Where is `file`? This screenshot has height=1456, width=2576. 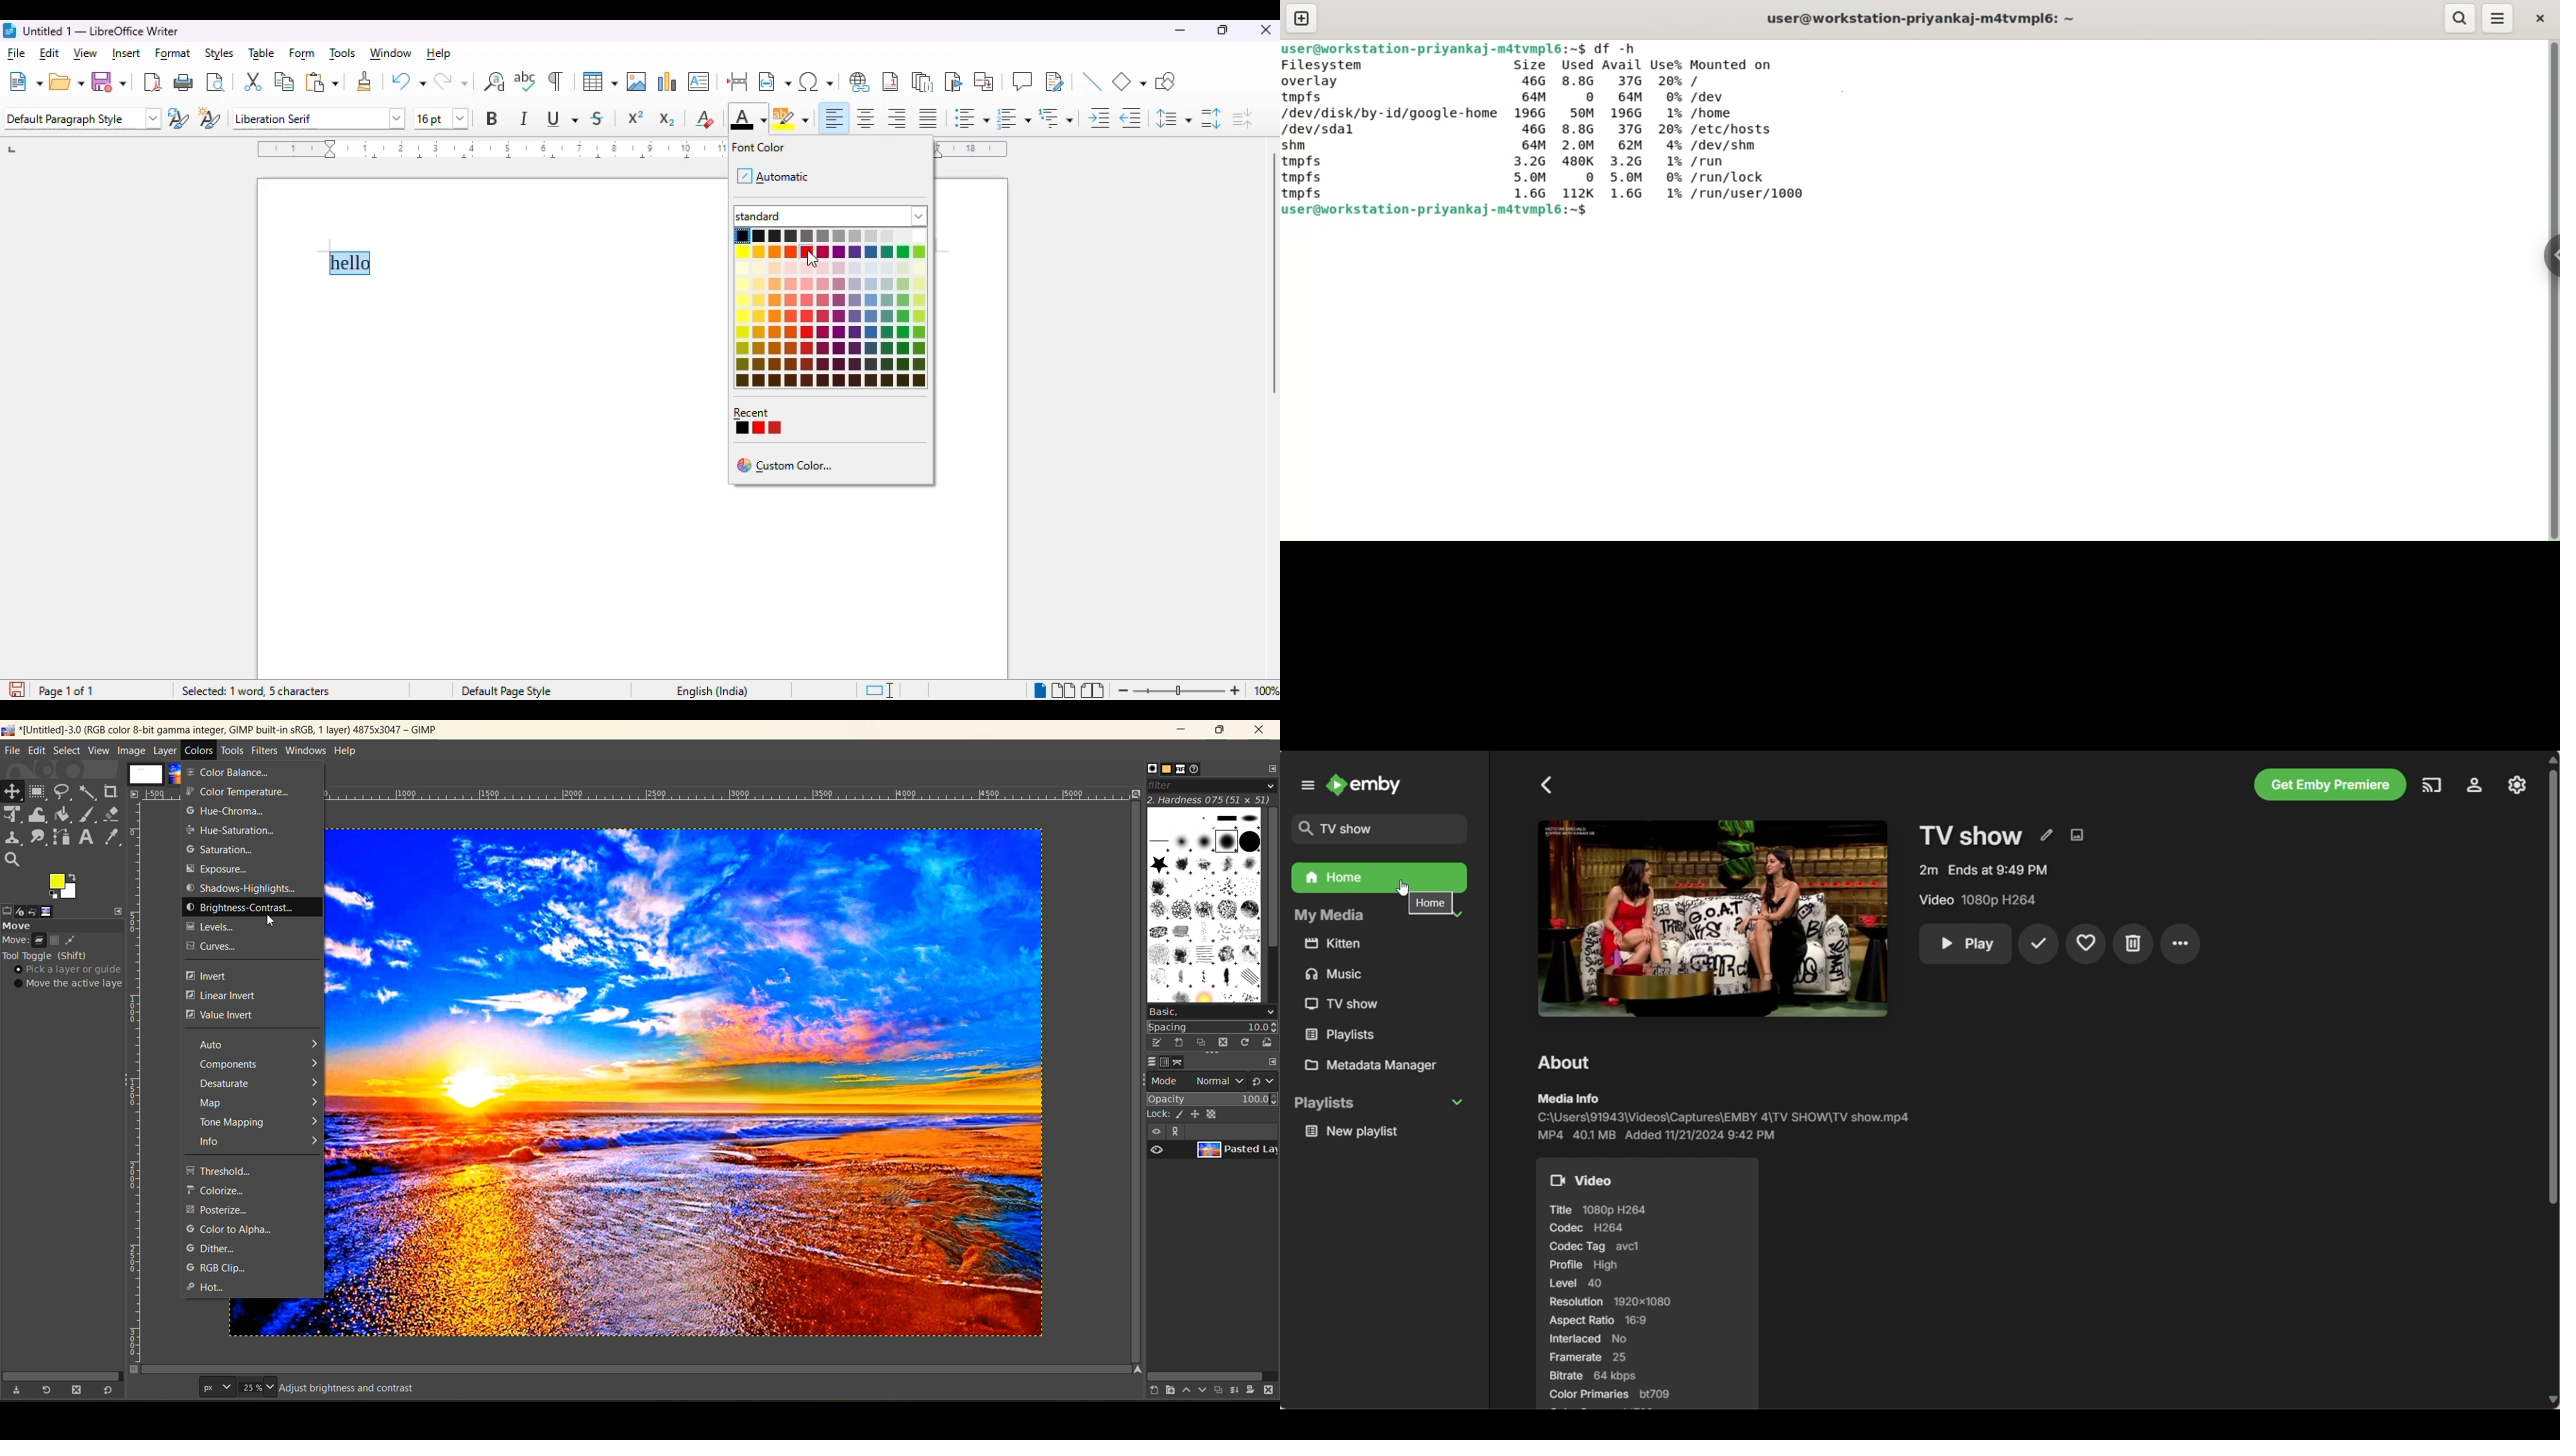 file is located at coordinates (15, 53).